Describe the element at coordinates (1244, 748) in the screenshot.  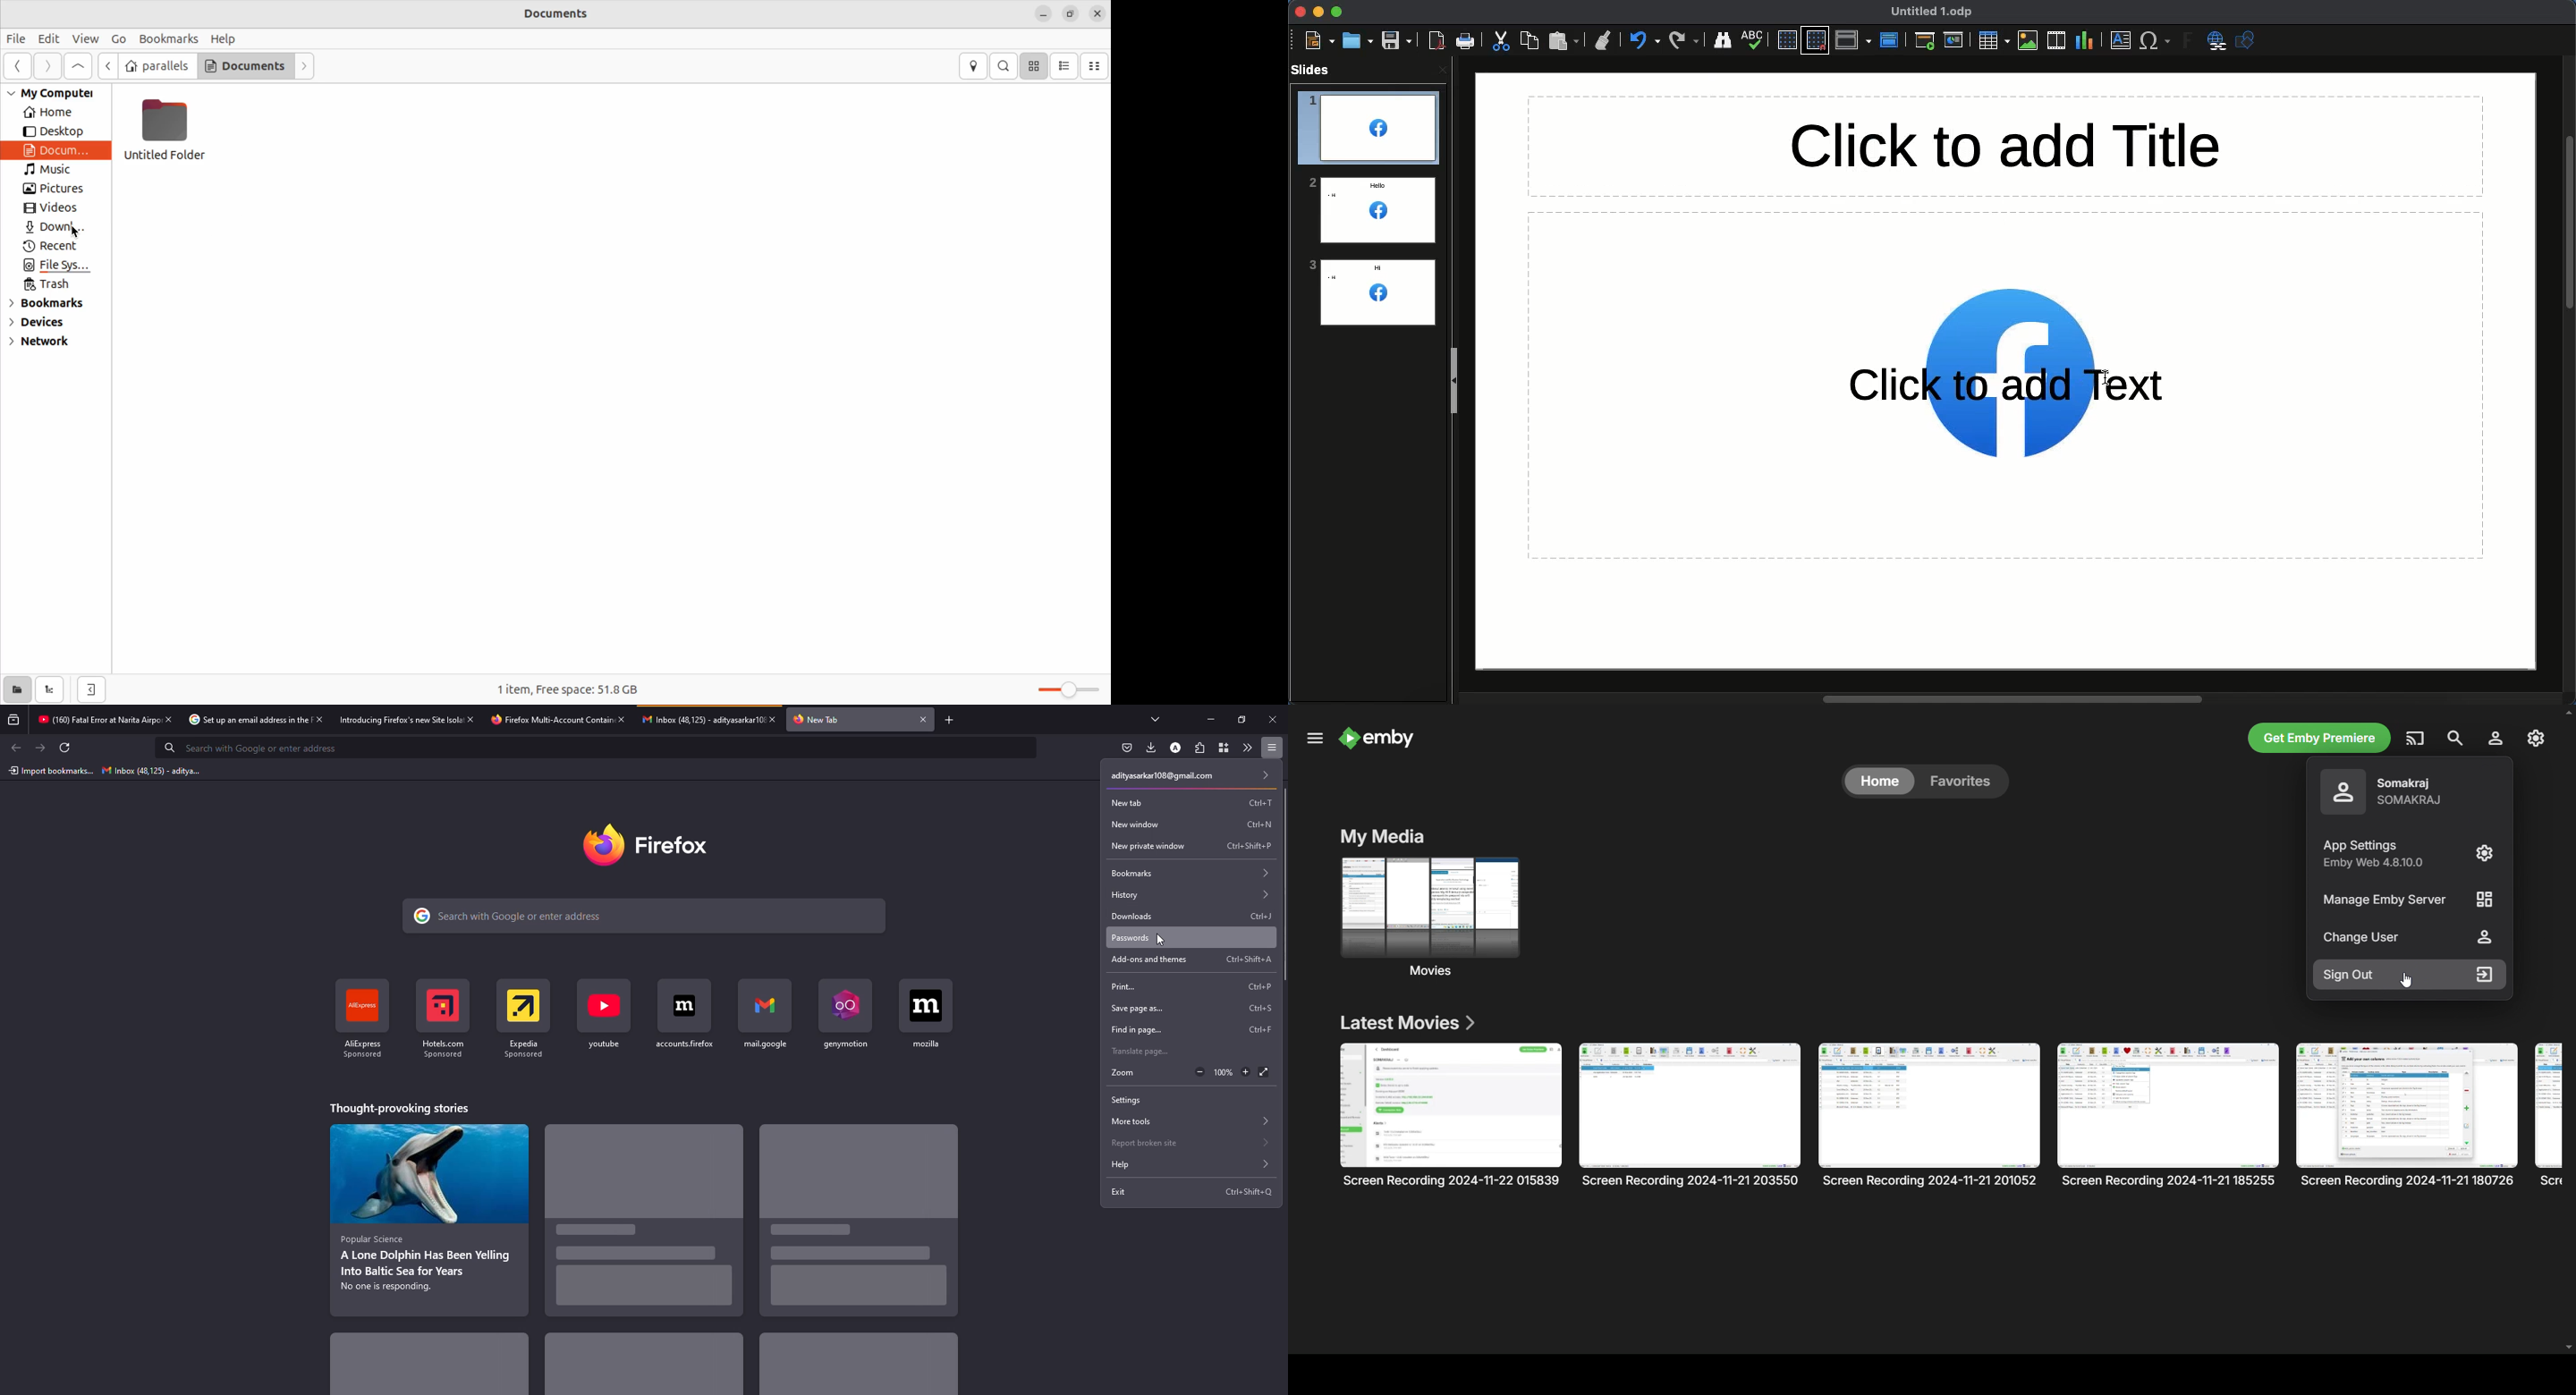
I see `more tools` at that location.